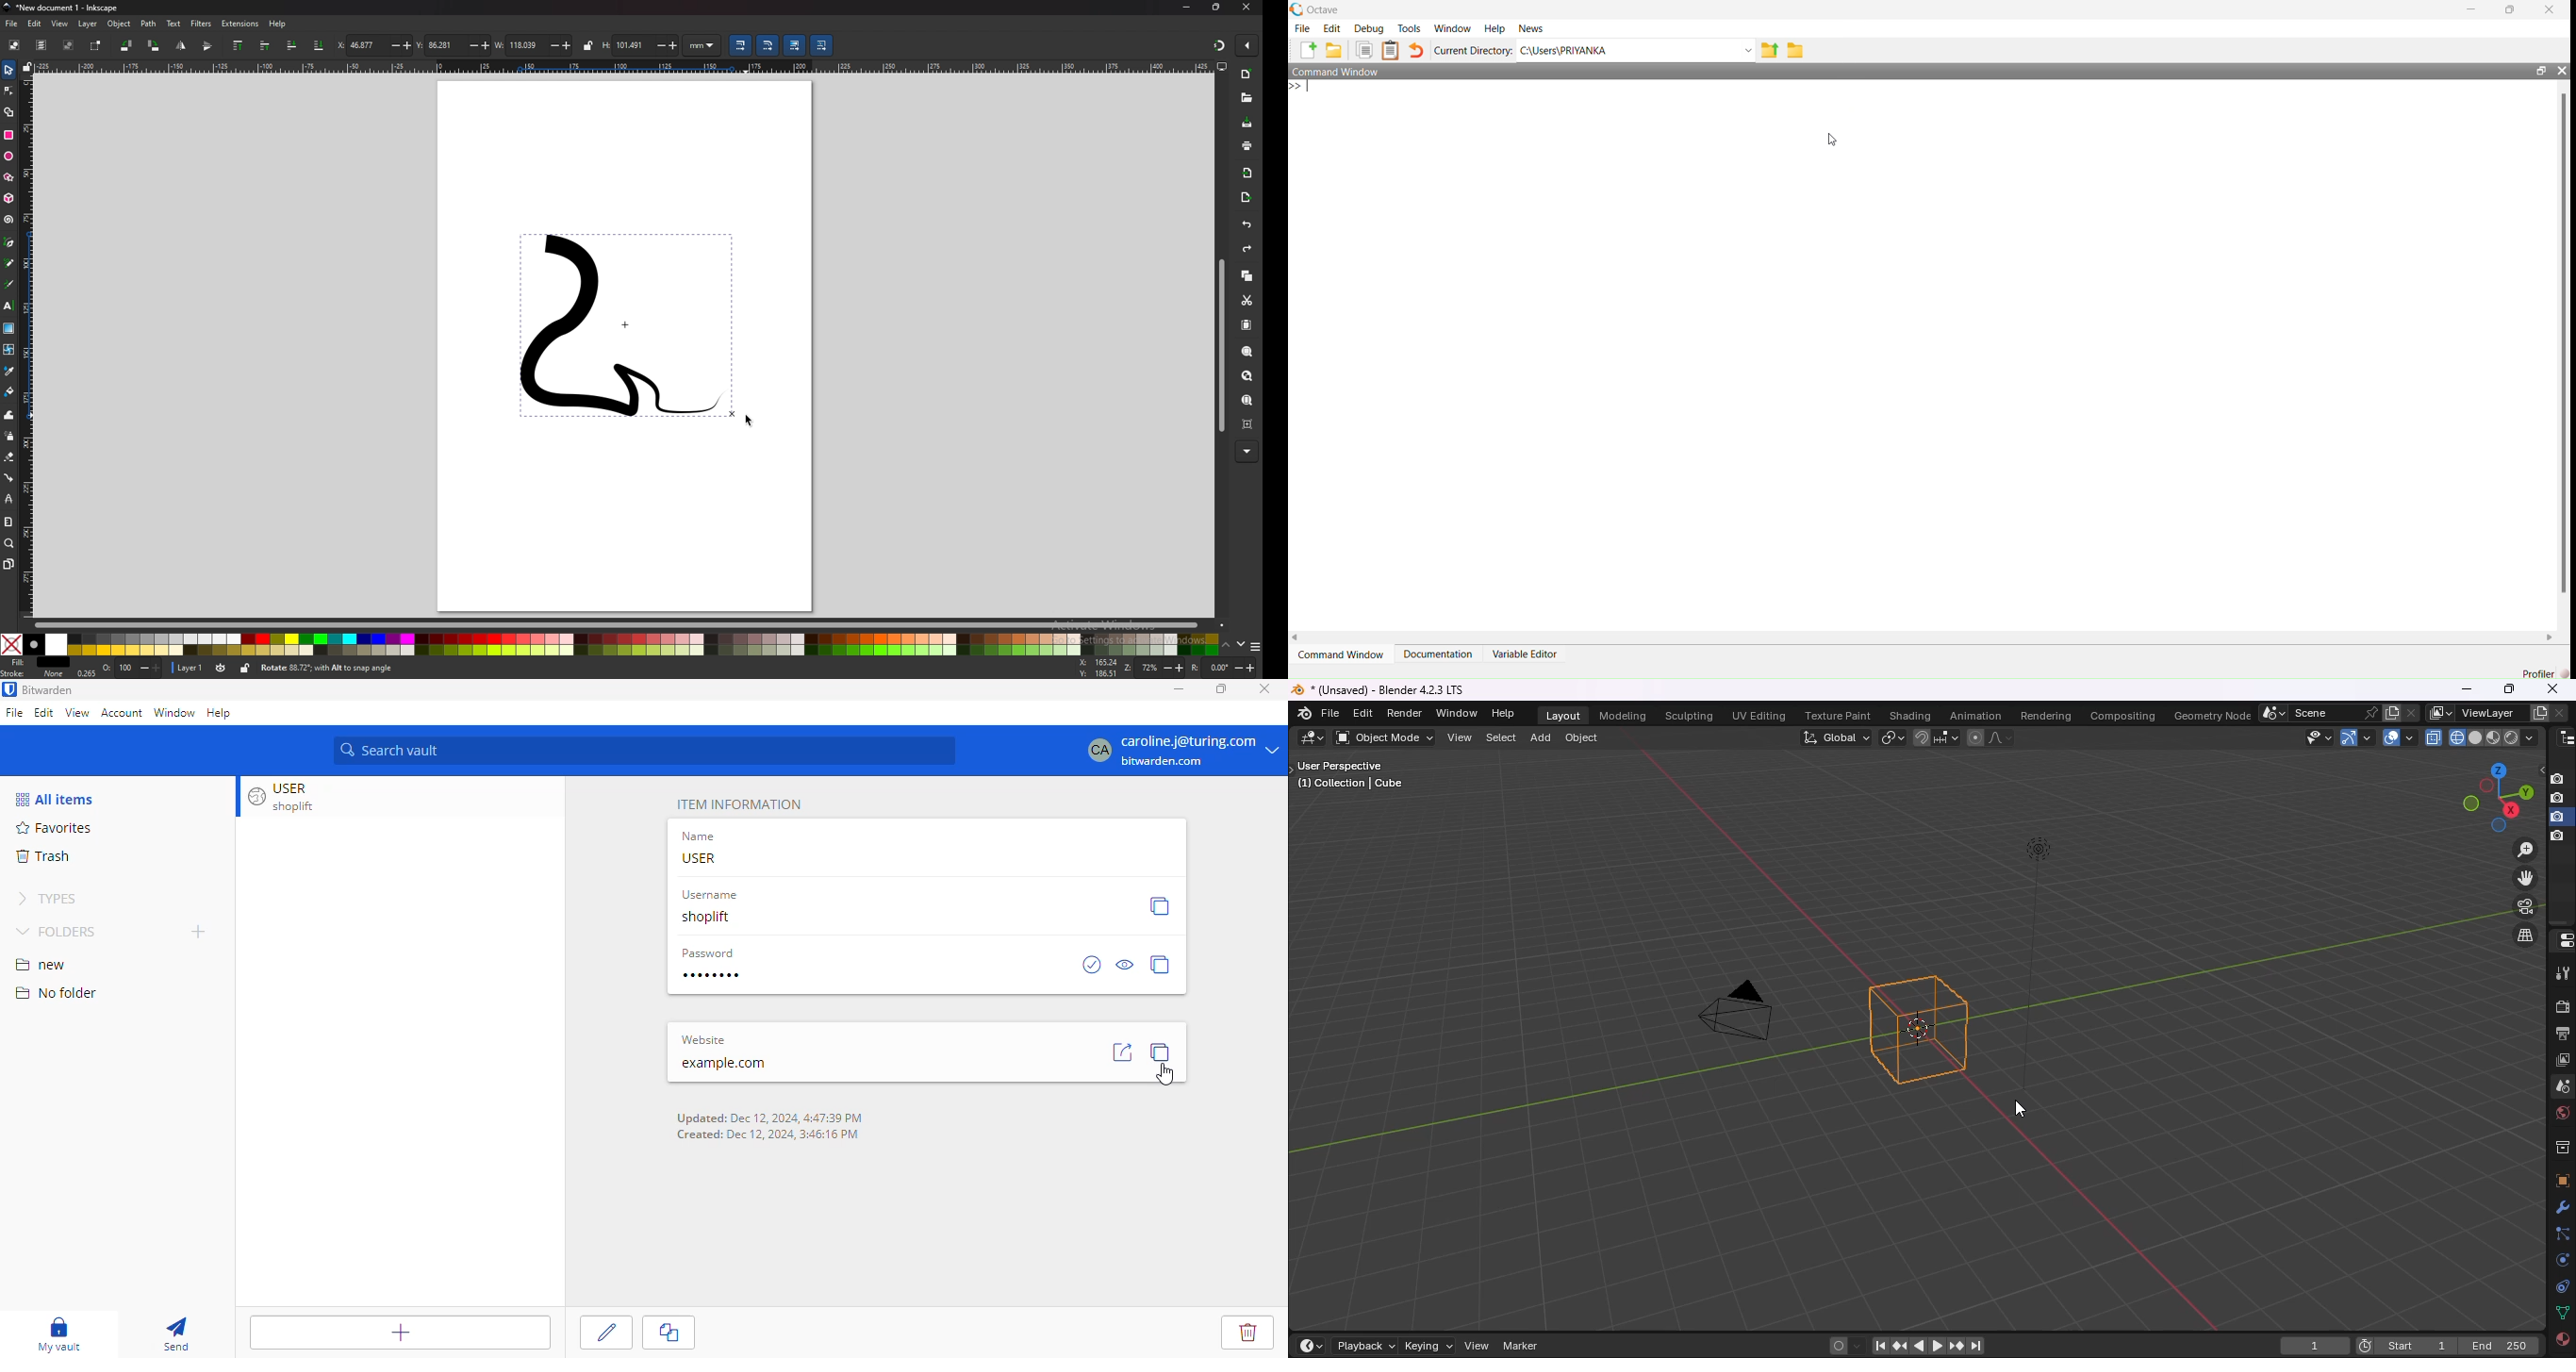  What do you see at coordinates (1302, 714) in the screenshot?
I see `blender` at bounding box center [1302, 714].